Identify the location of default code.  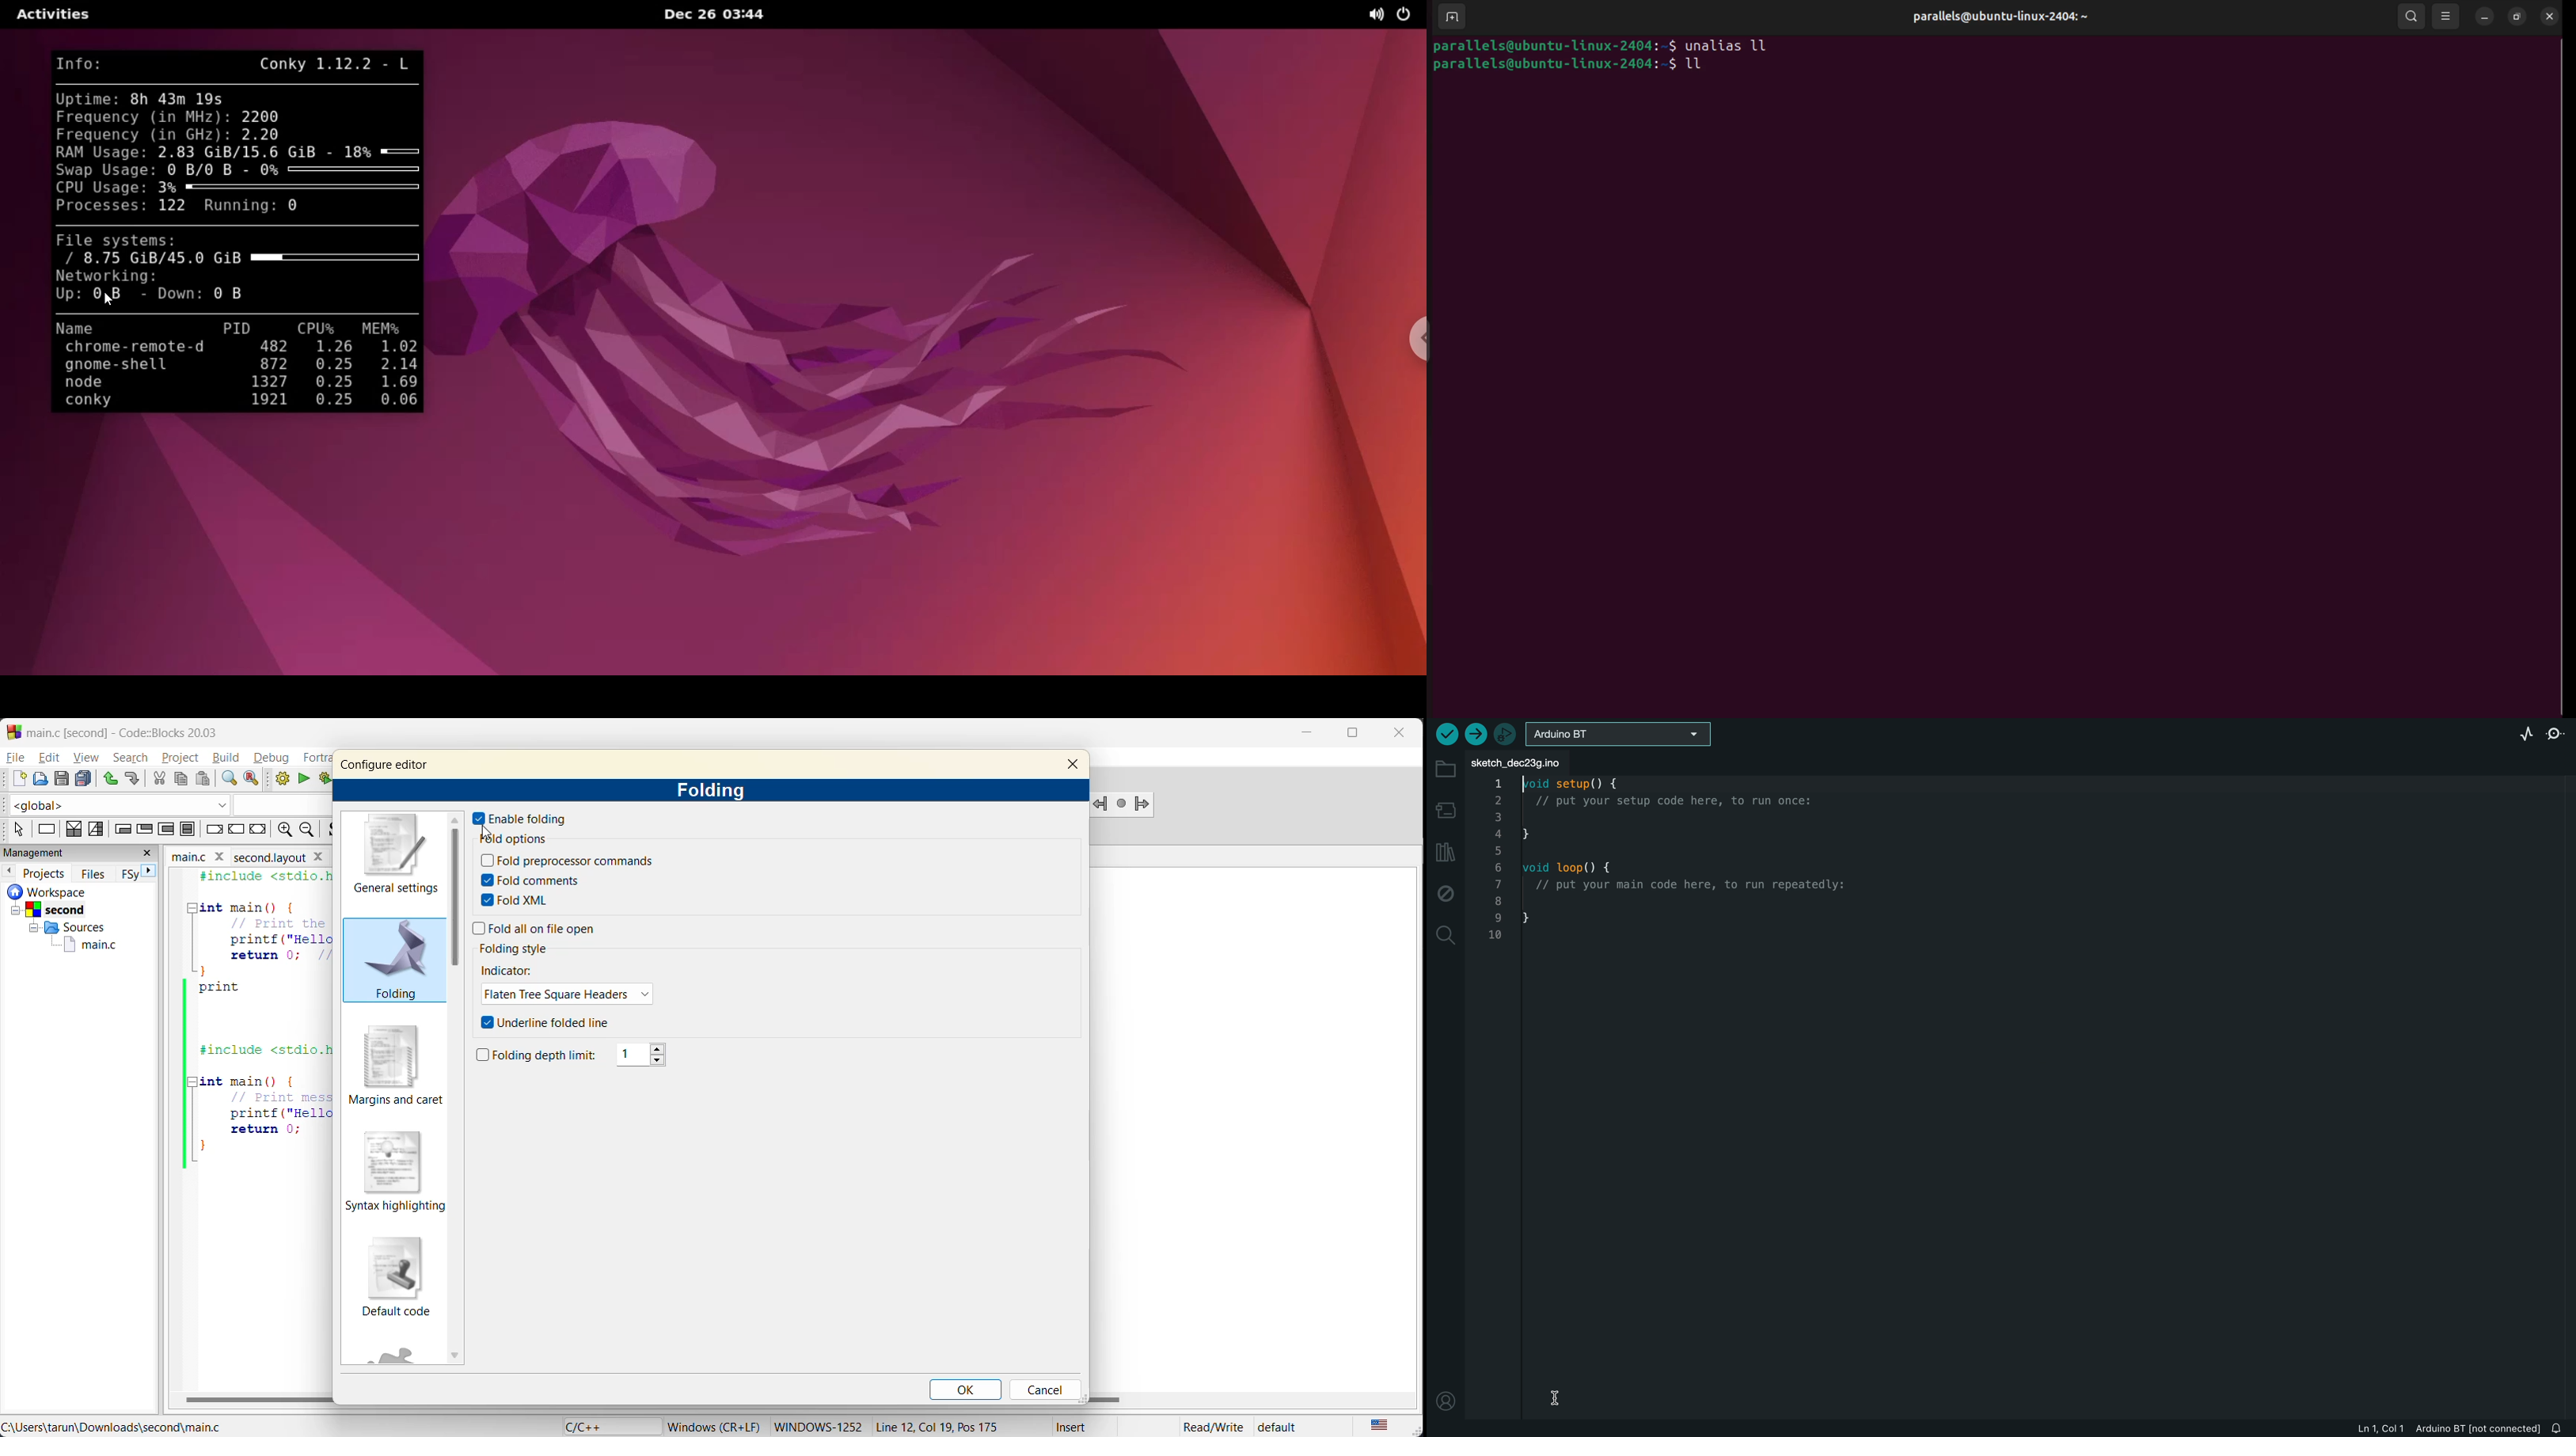
(397, 1274).